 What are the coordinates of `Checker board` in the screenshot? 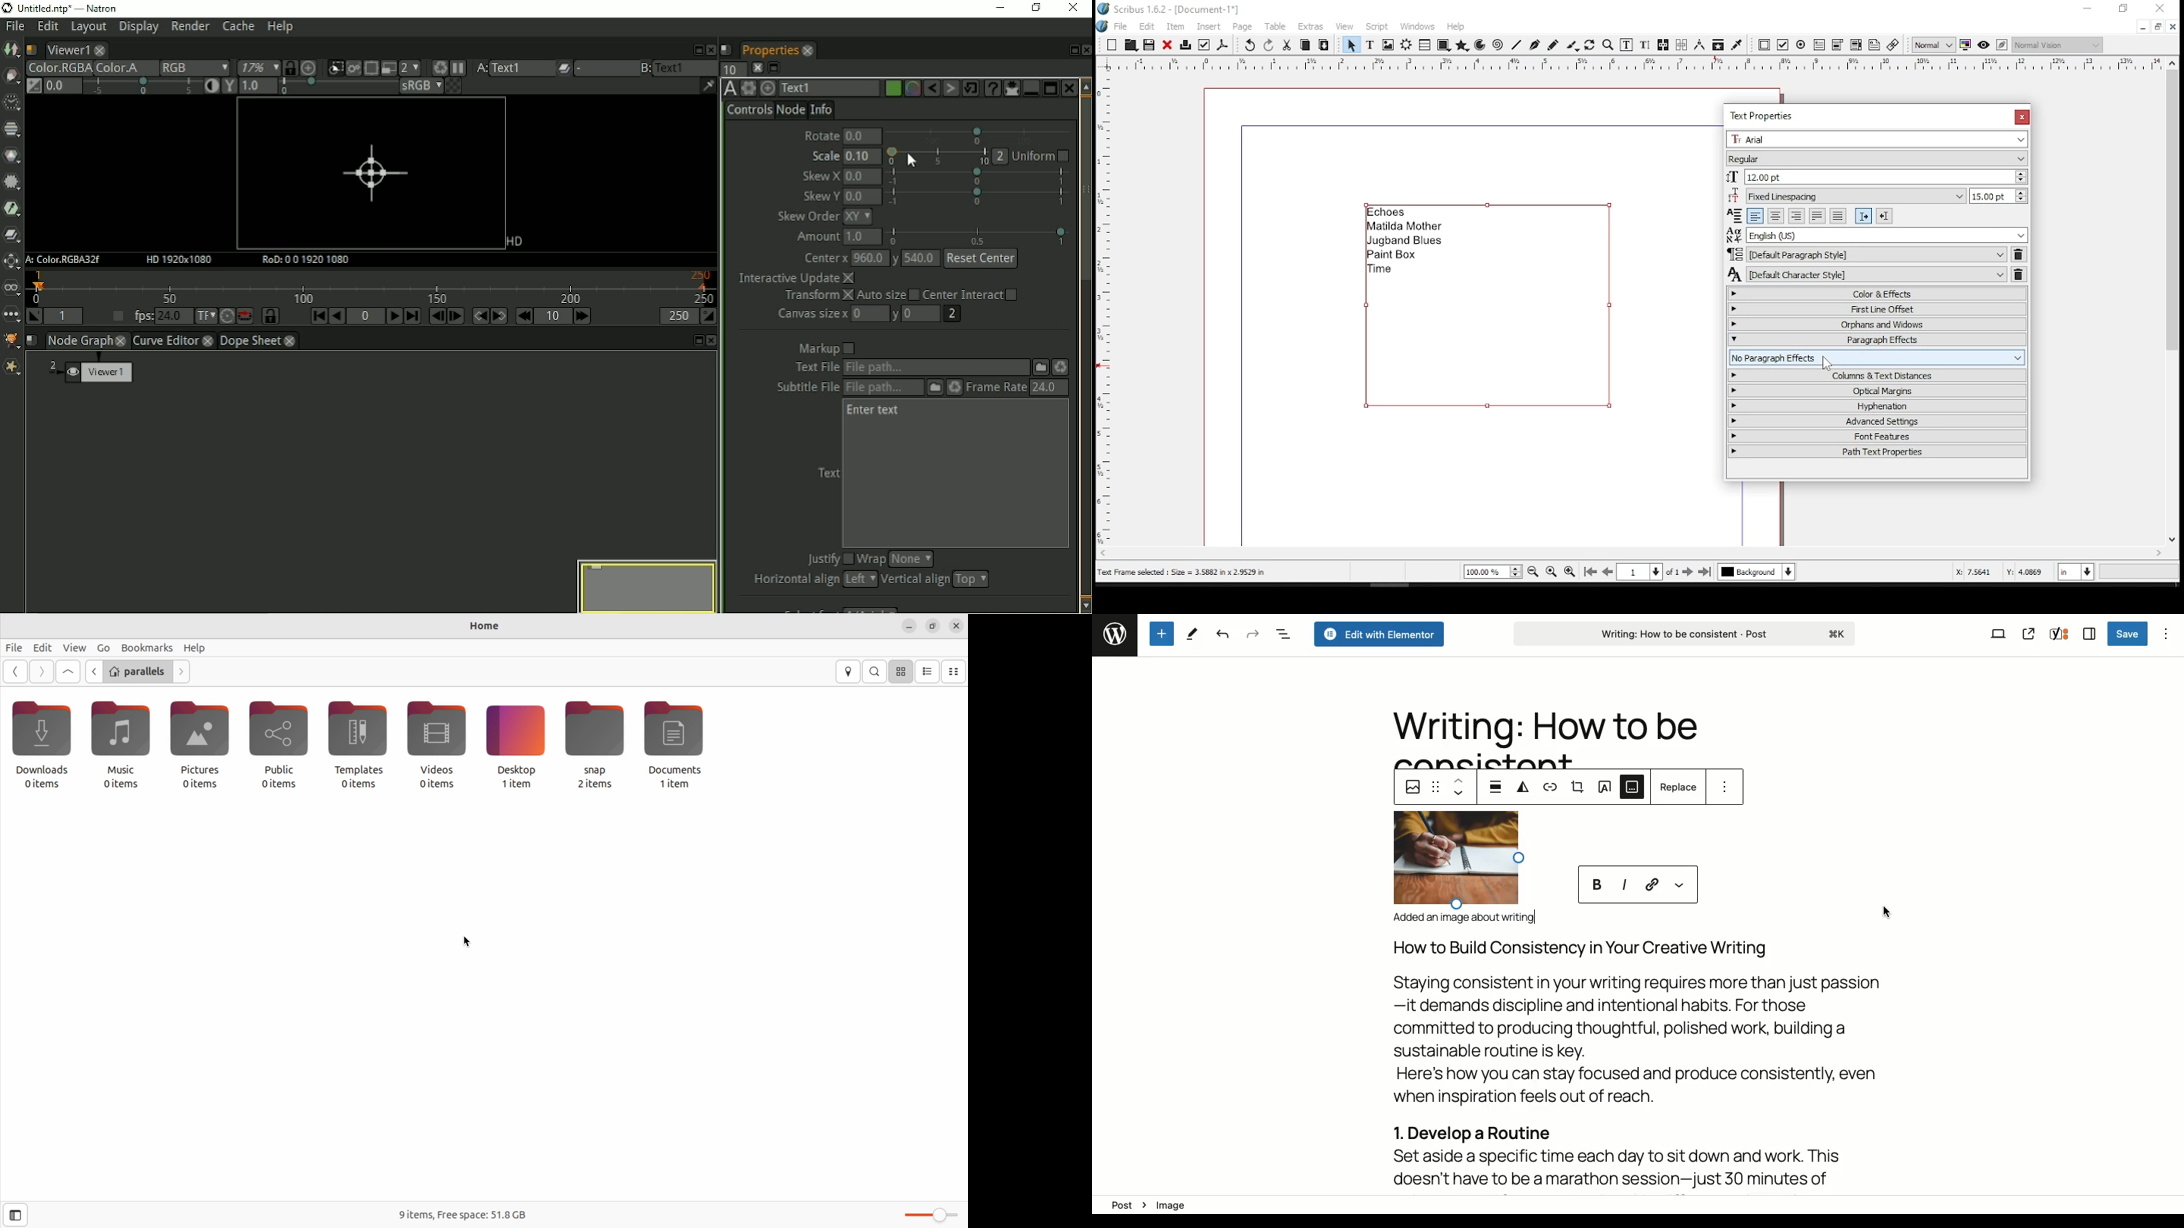 It's located at (455, 86).